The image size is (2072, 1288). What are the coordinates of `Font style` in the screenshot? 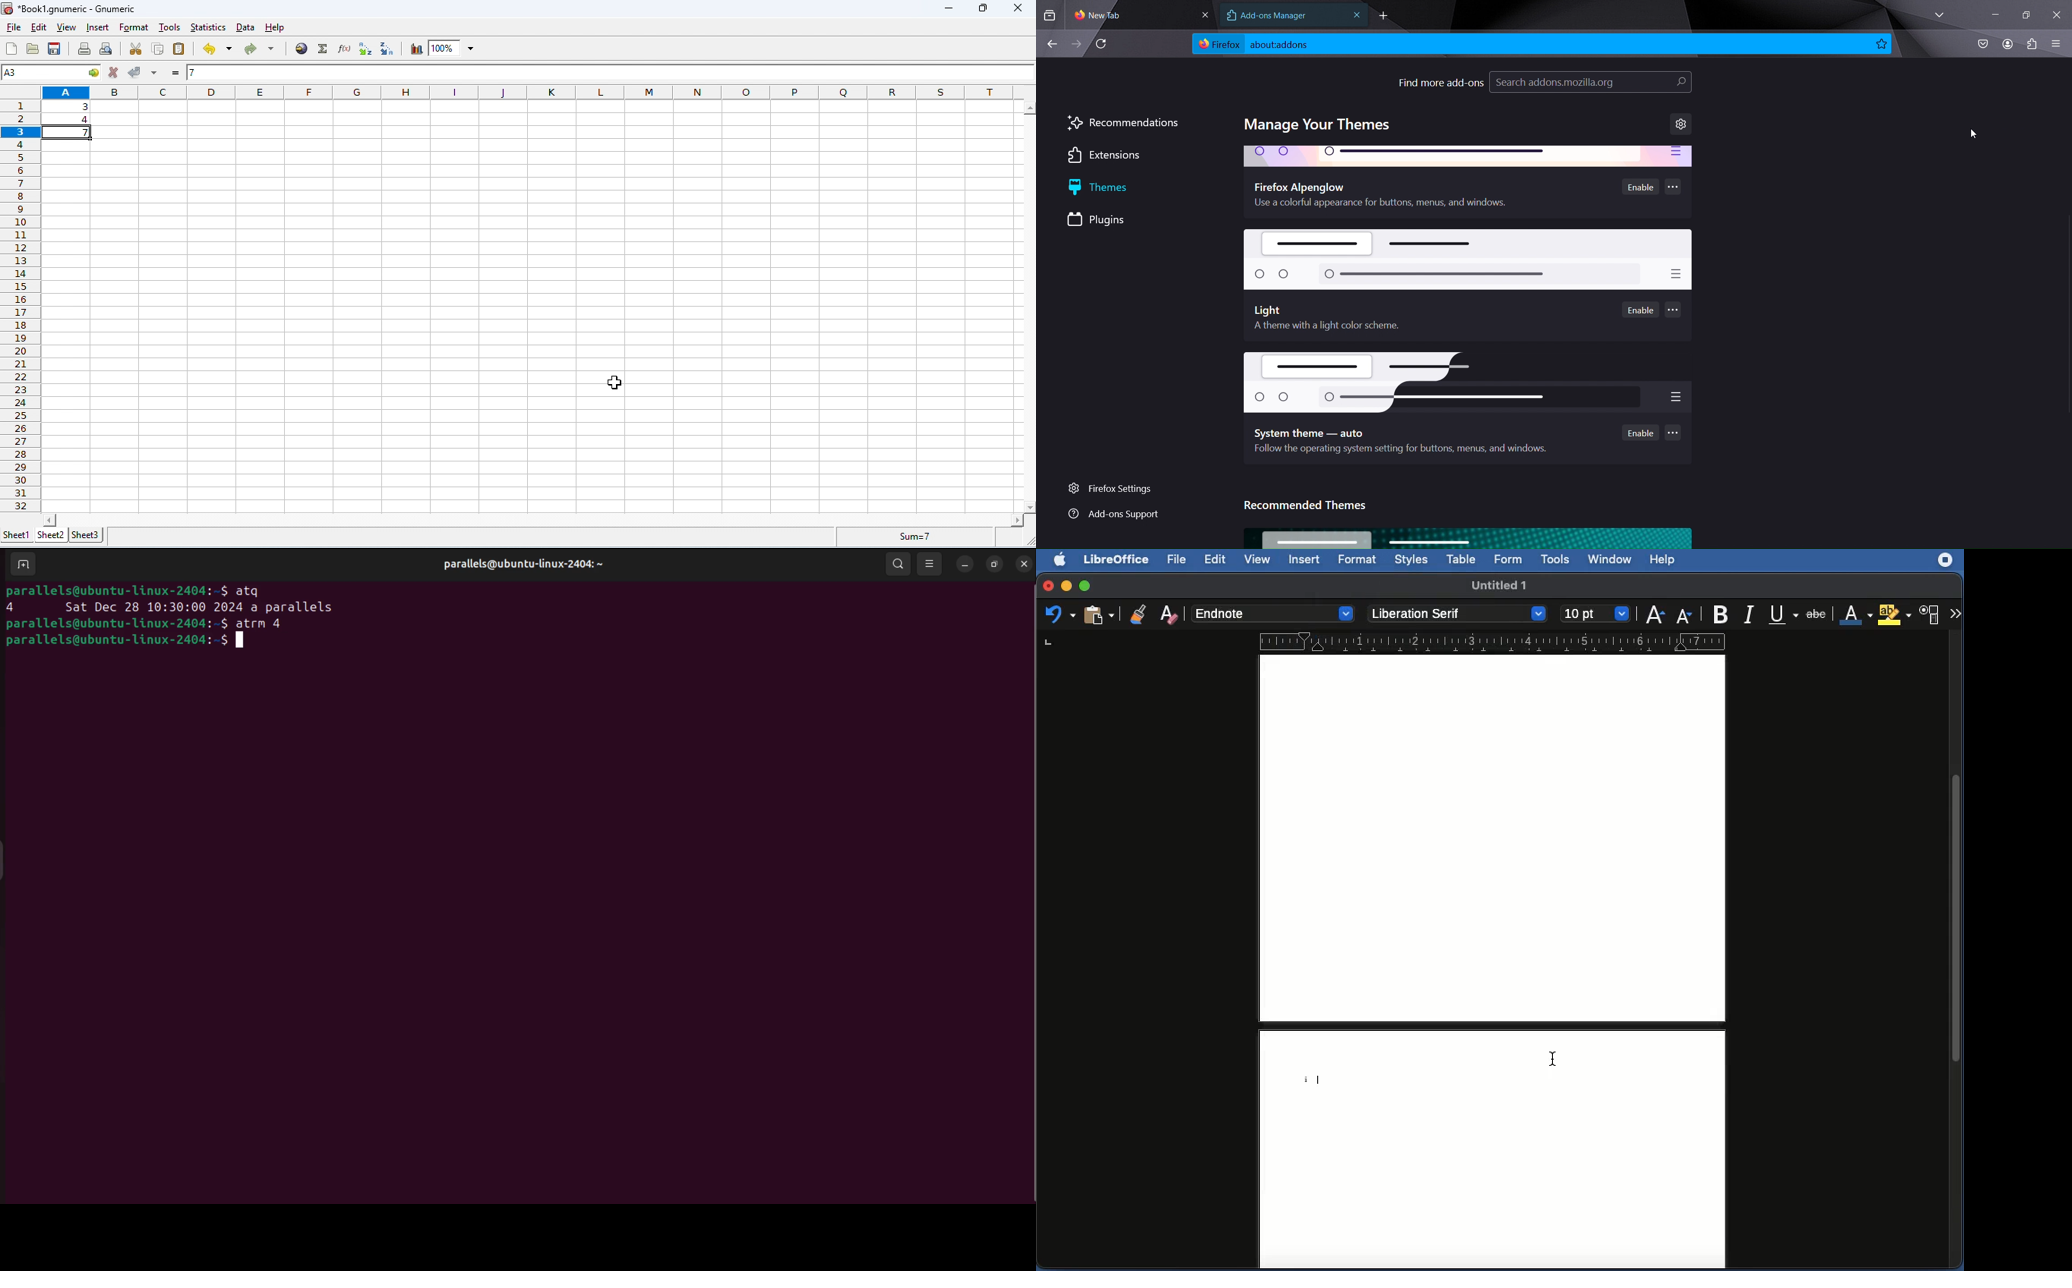 It's located at (1458, 613).